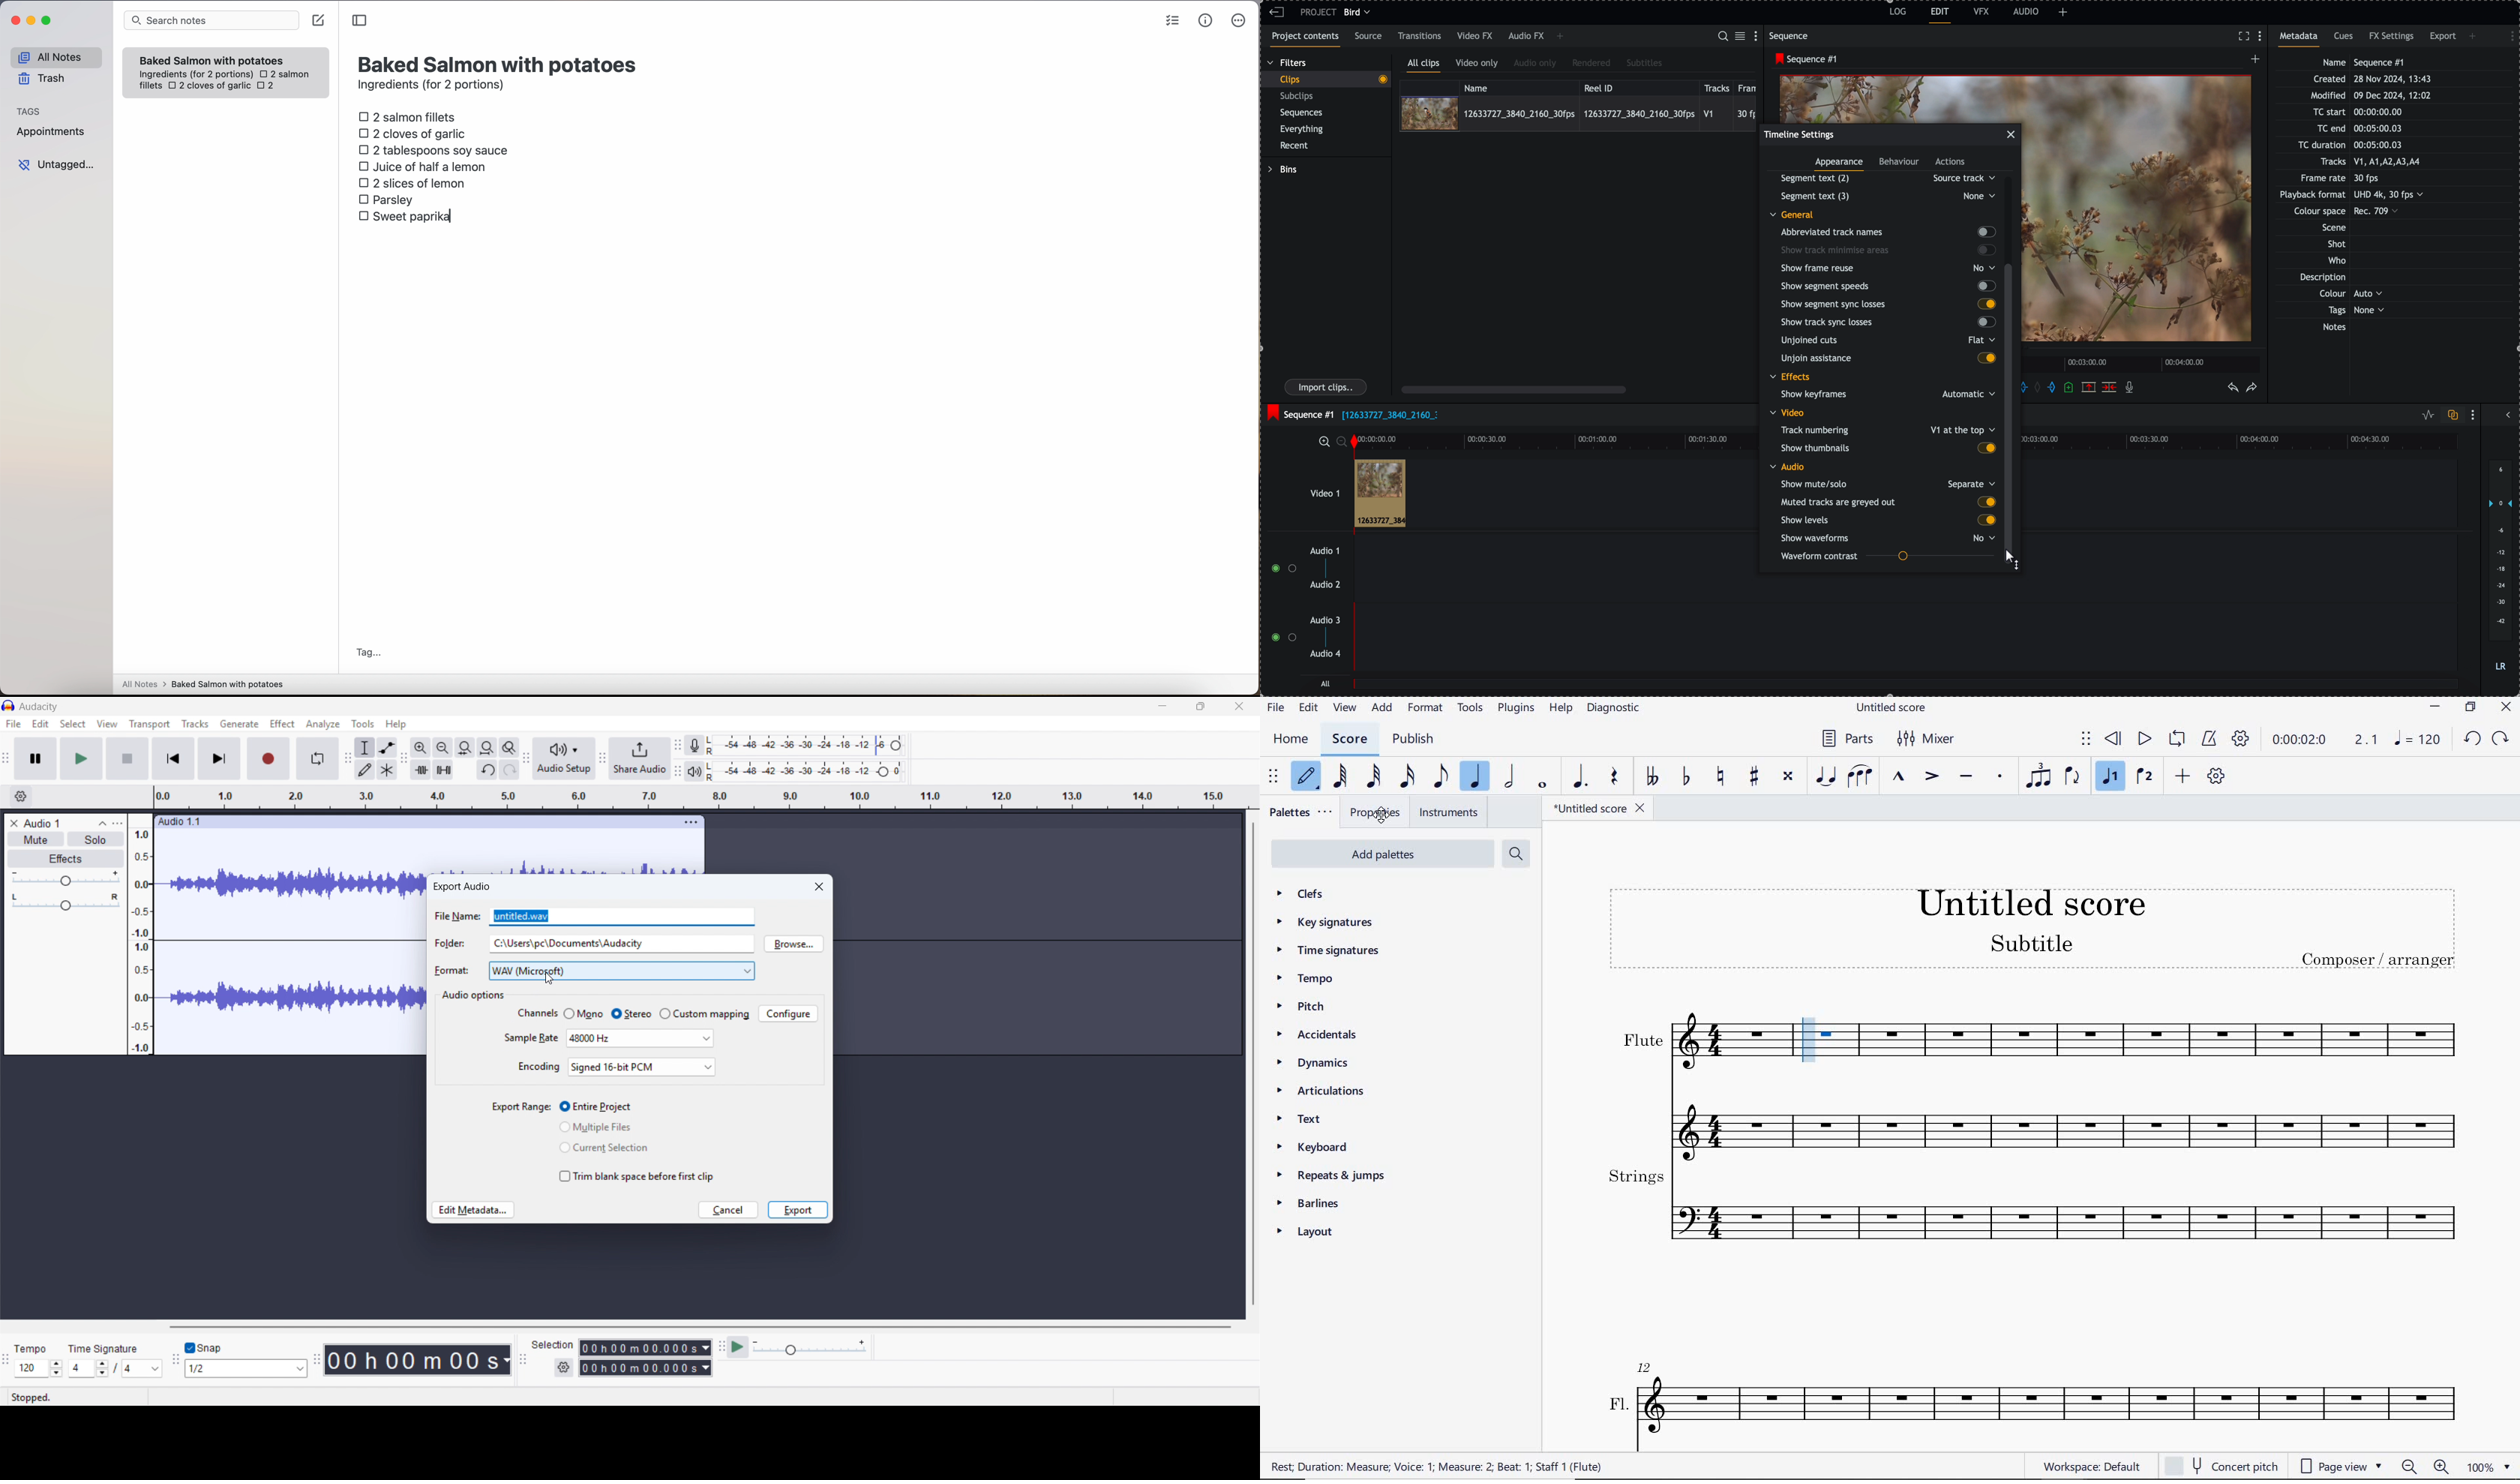 Image resolution: width=2520 pixels, height=1484 pixels. I want to click on 2 slices of lemon, so click(412, 183).